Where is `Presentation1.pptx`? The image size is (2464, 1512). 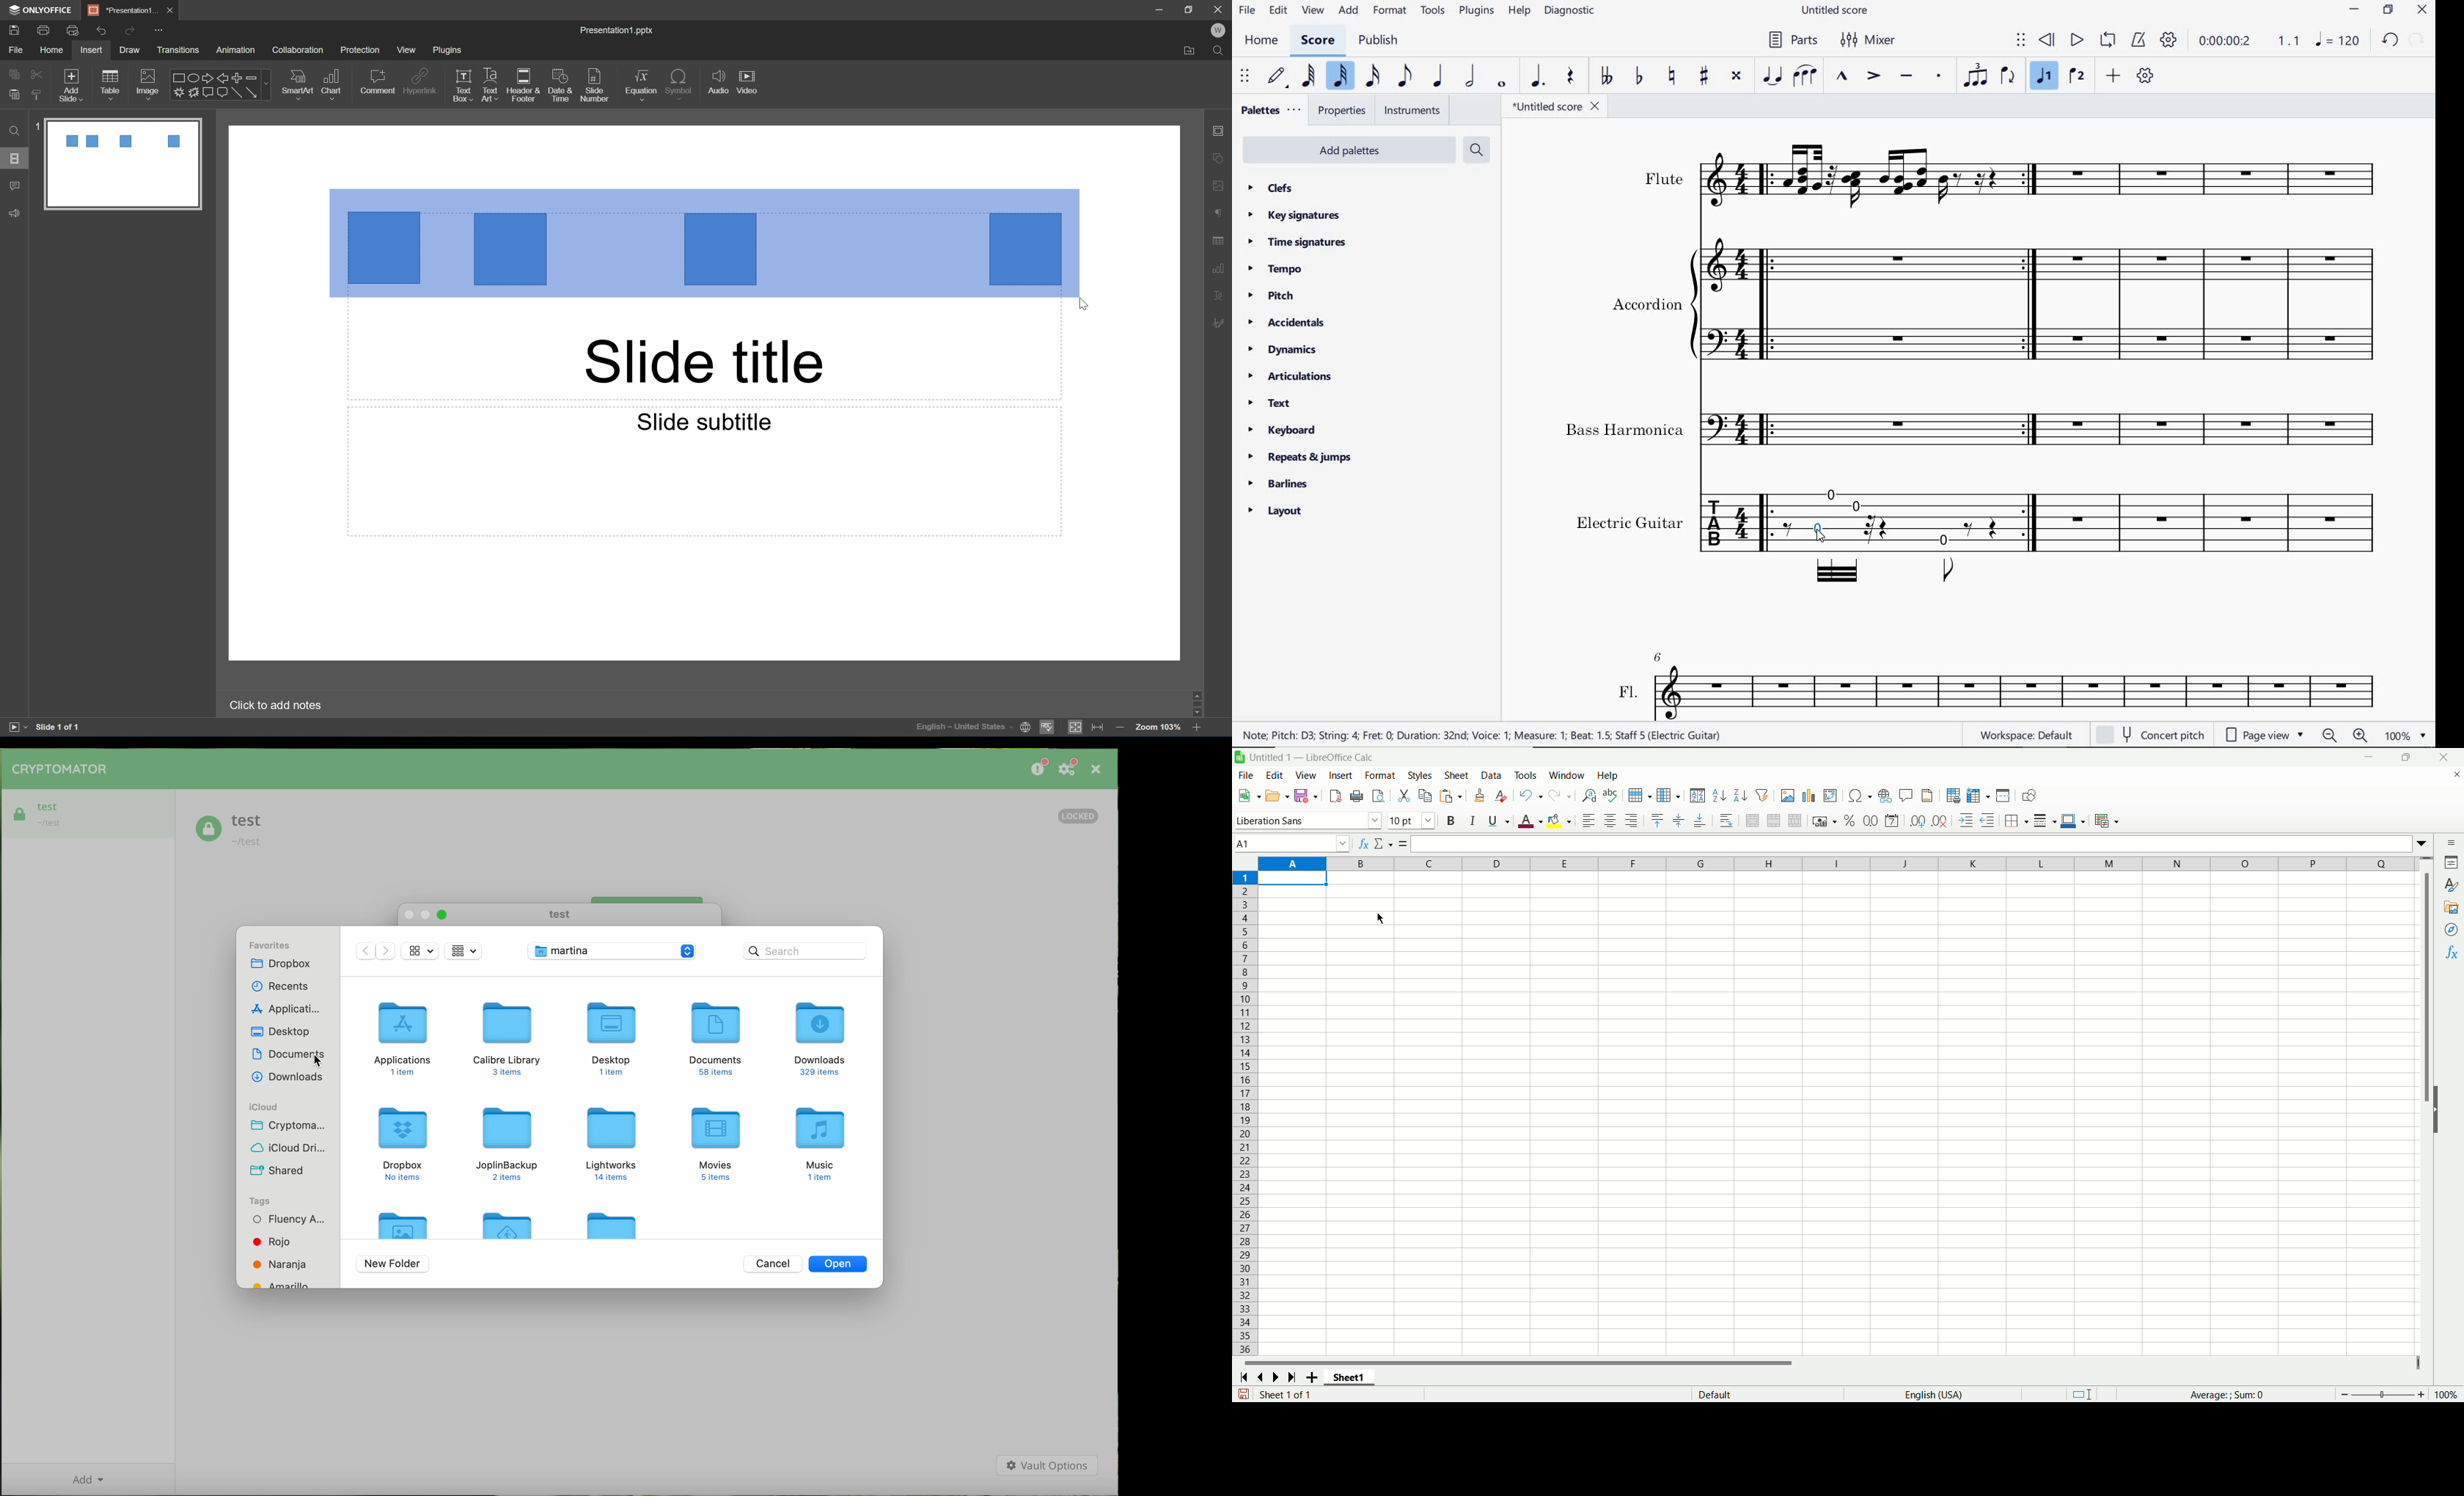
Presentation1.pptx is located at coordinates (617, 31).